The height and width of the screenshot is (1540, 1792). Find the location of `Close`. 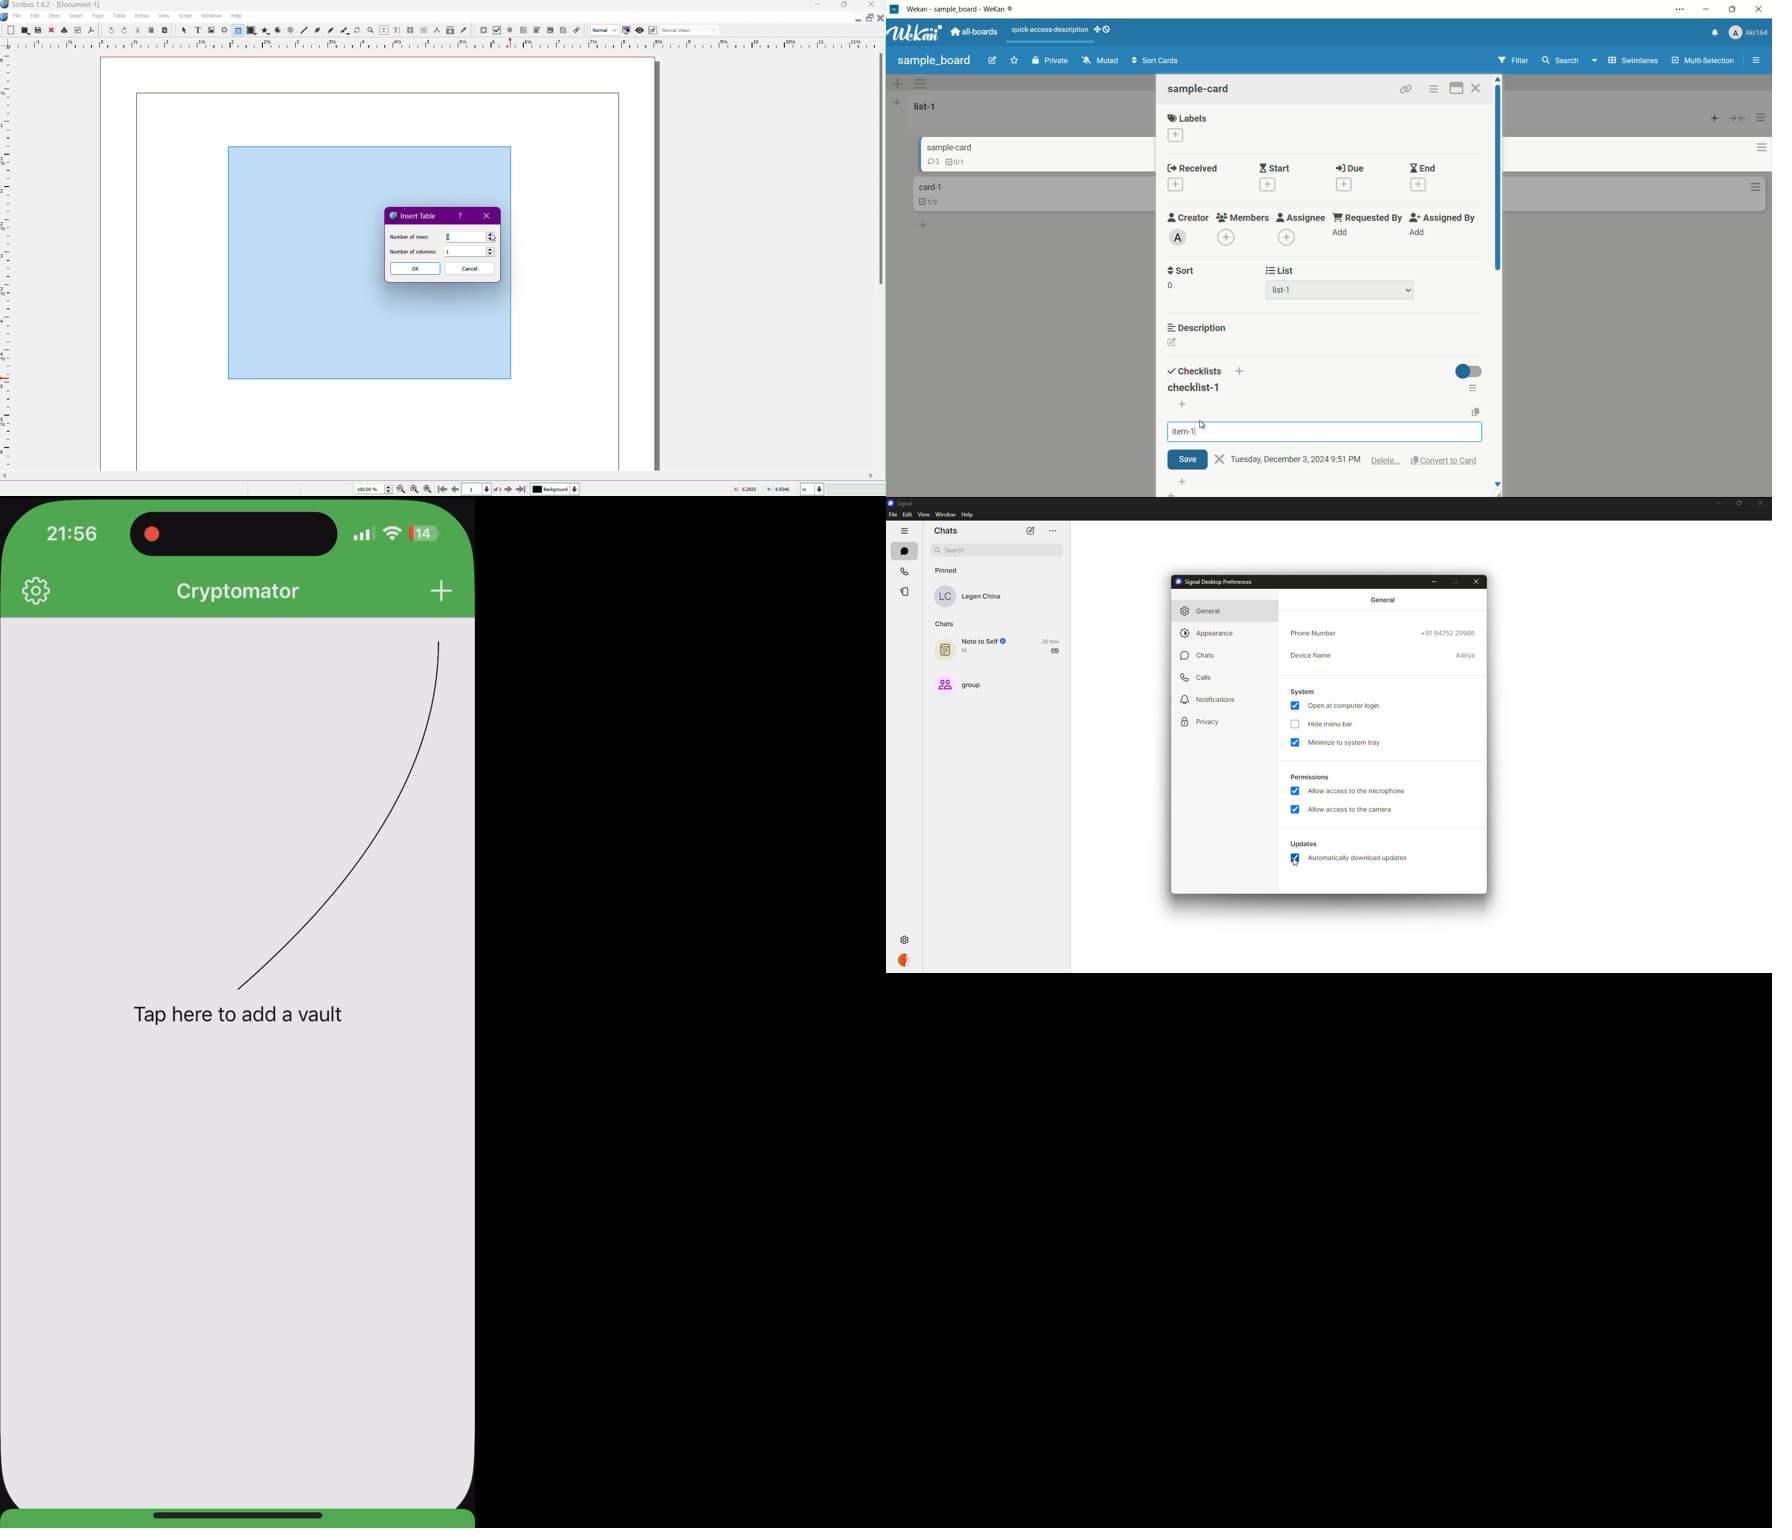

Close is located at coordinates (880, 18).